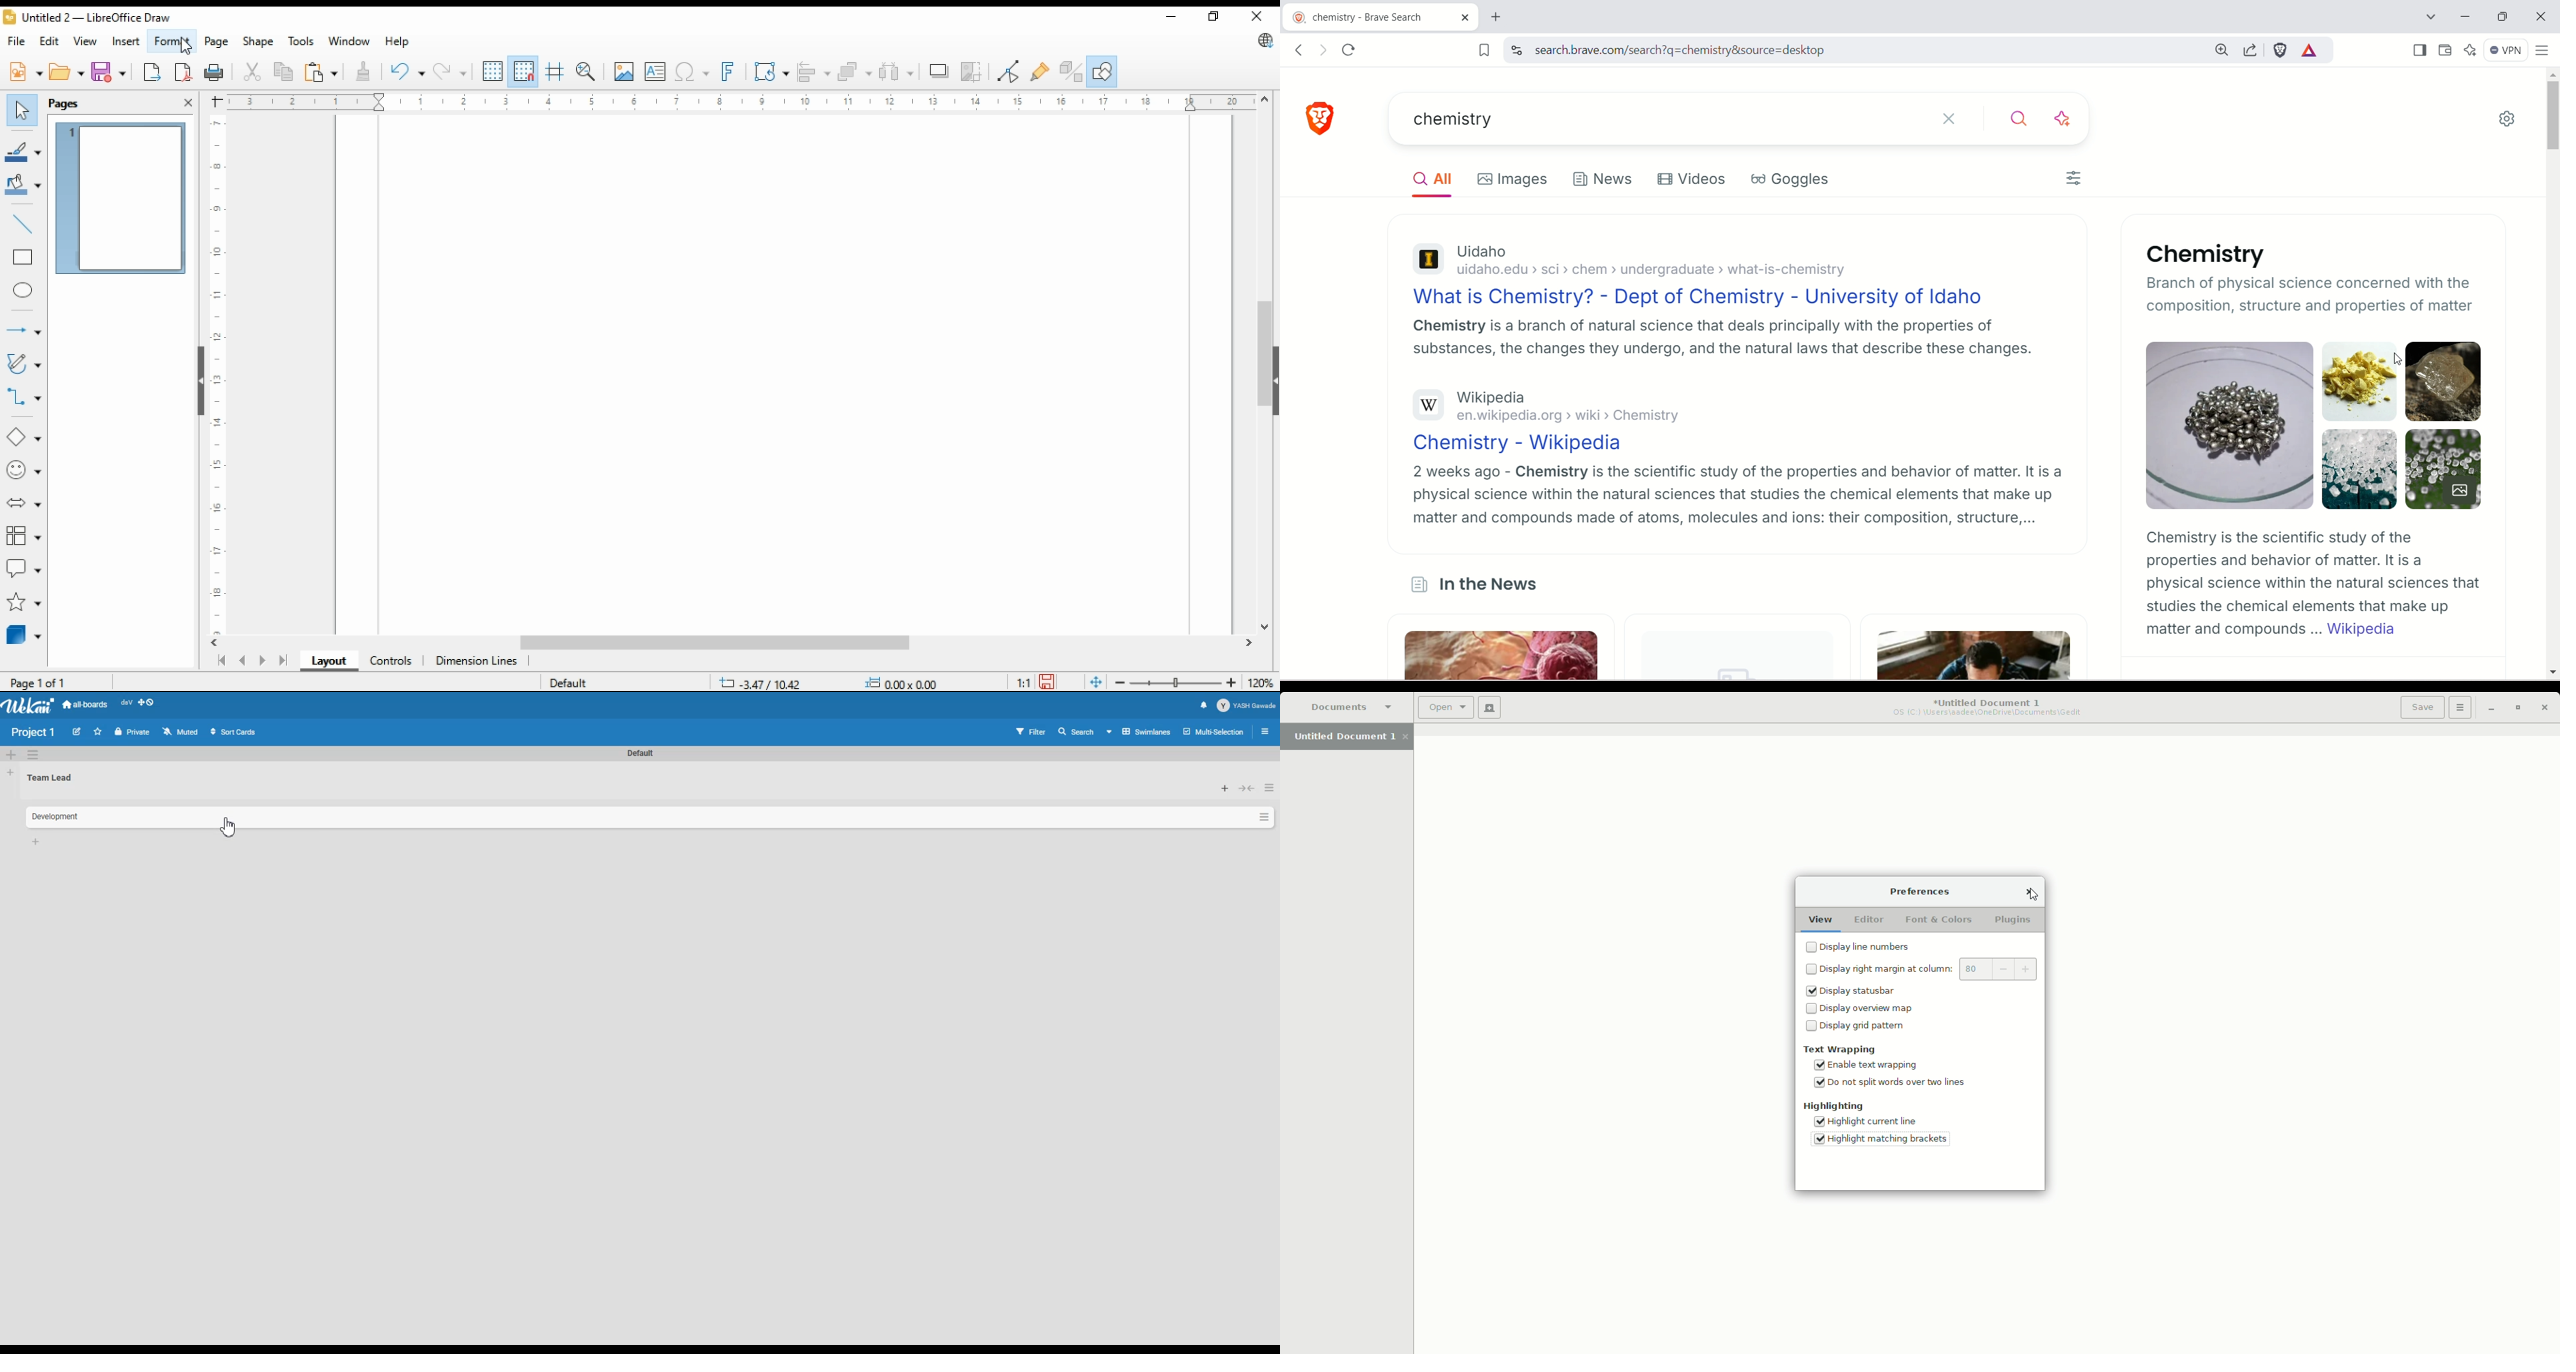 The image size is (2576, 1372). I want to click on Close, so click(2547, 707).